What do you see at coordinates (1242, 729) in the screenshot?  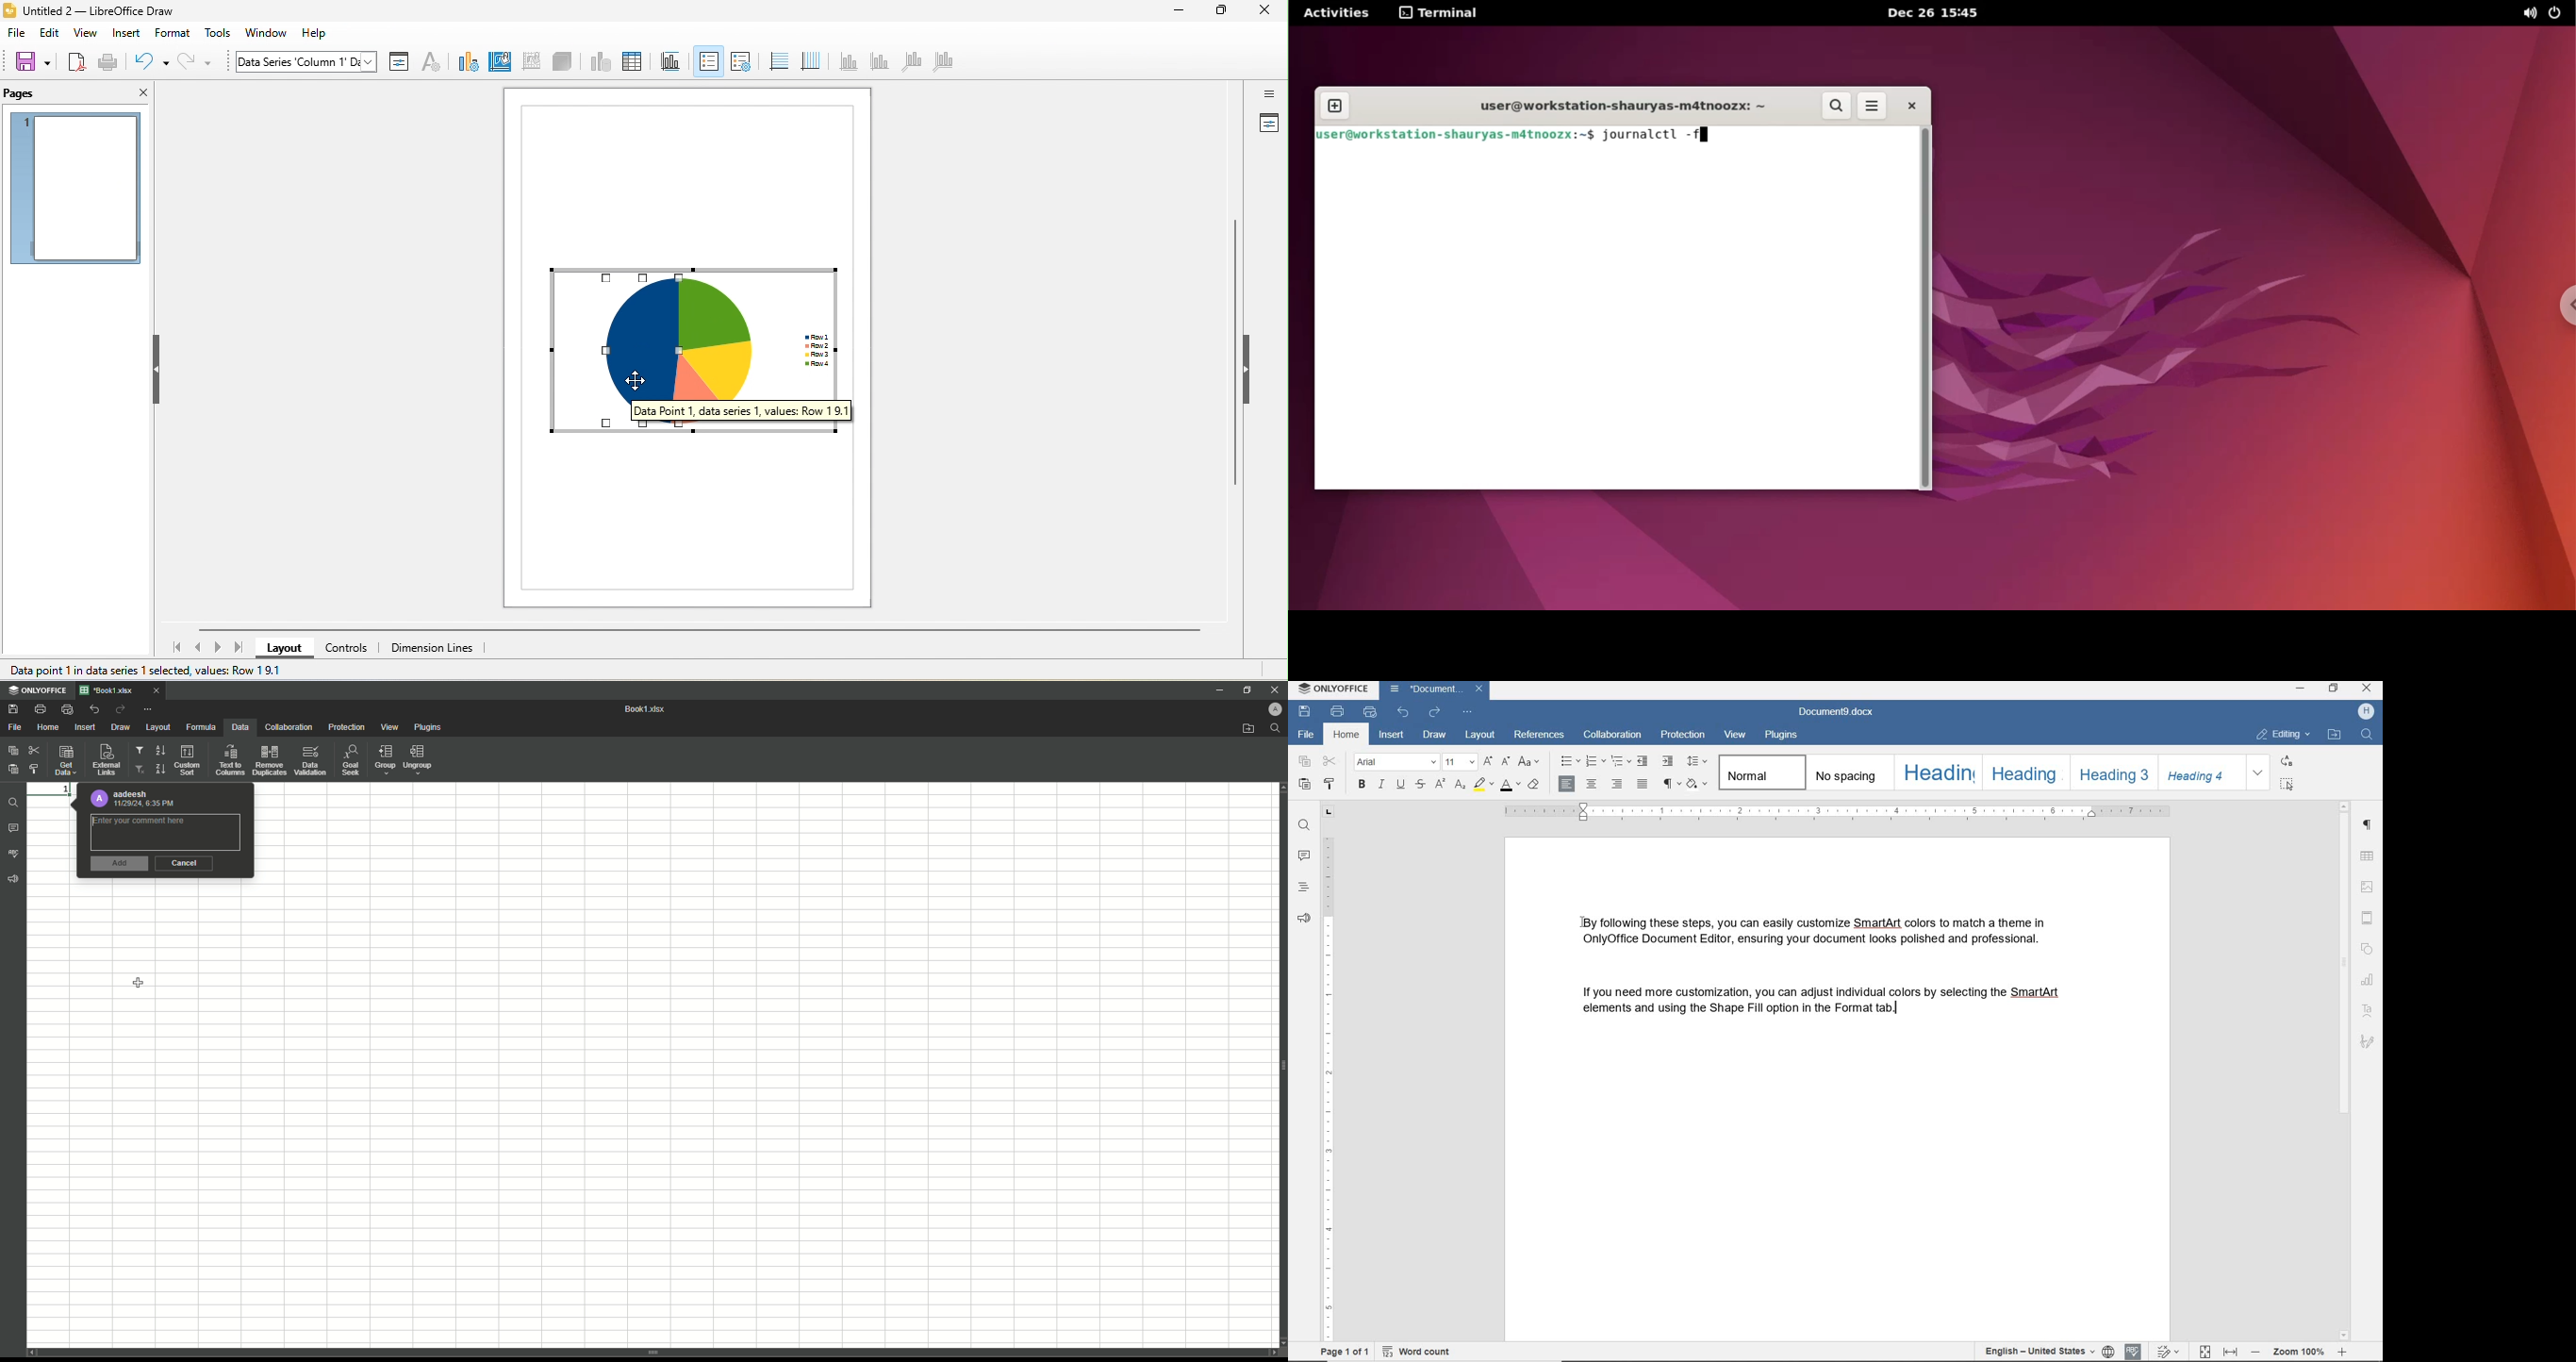 I see `Open from file` at bounding box center [1242, 729].